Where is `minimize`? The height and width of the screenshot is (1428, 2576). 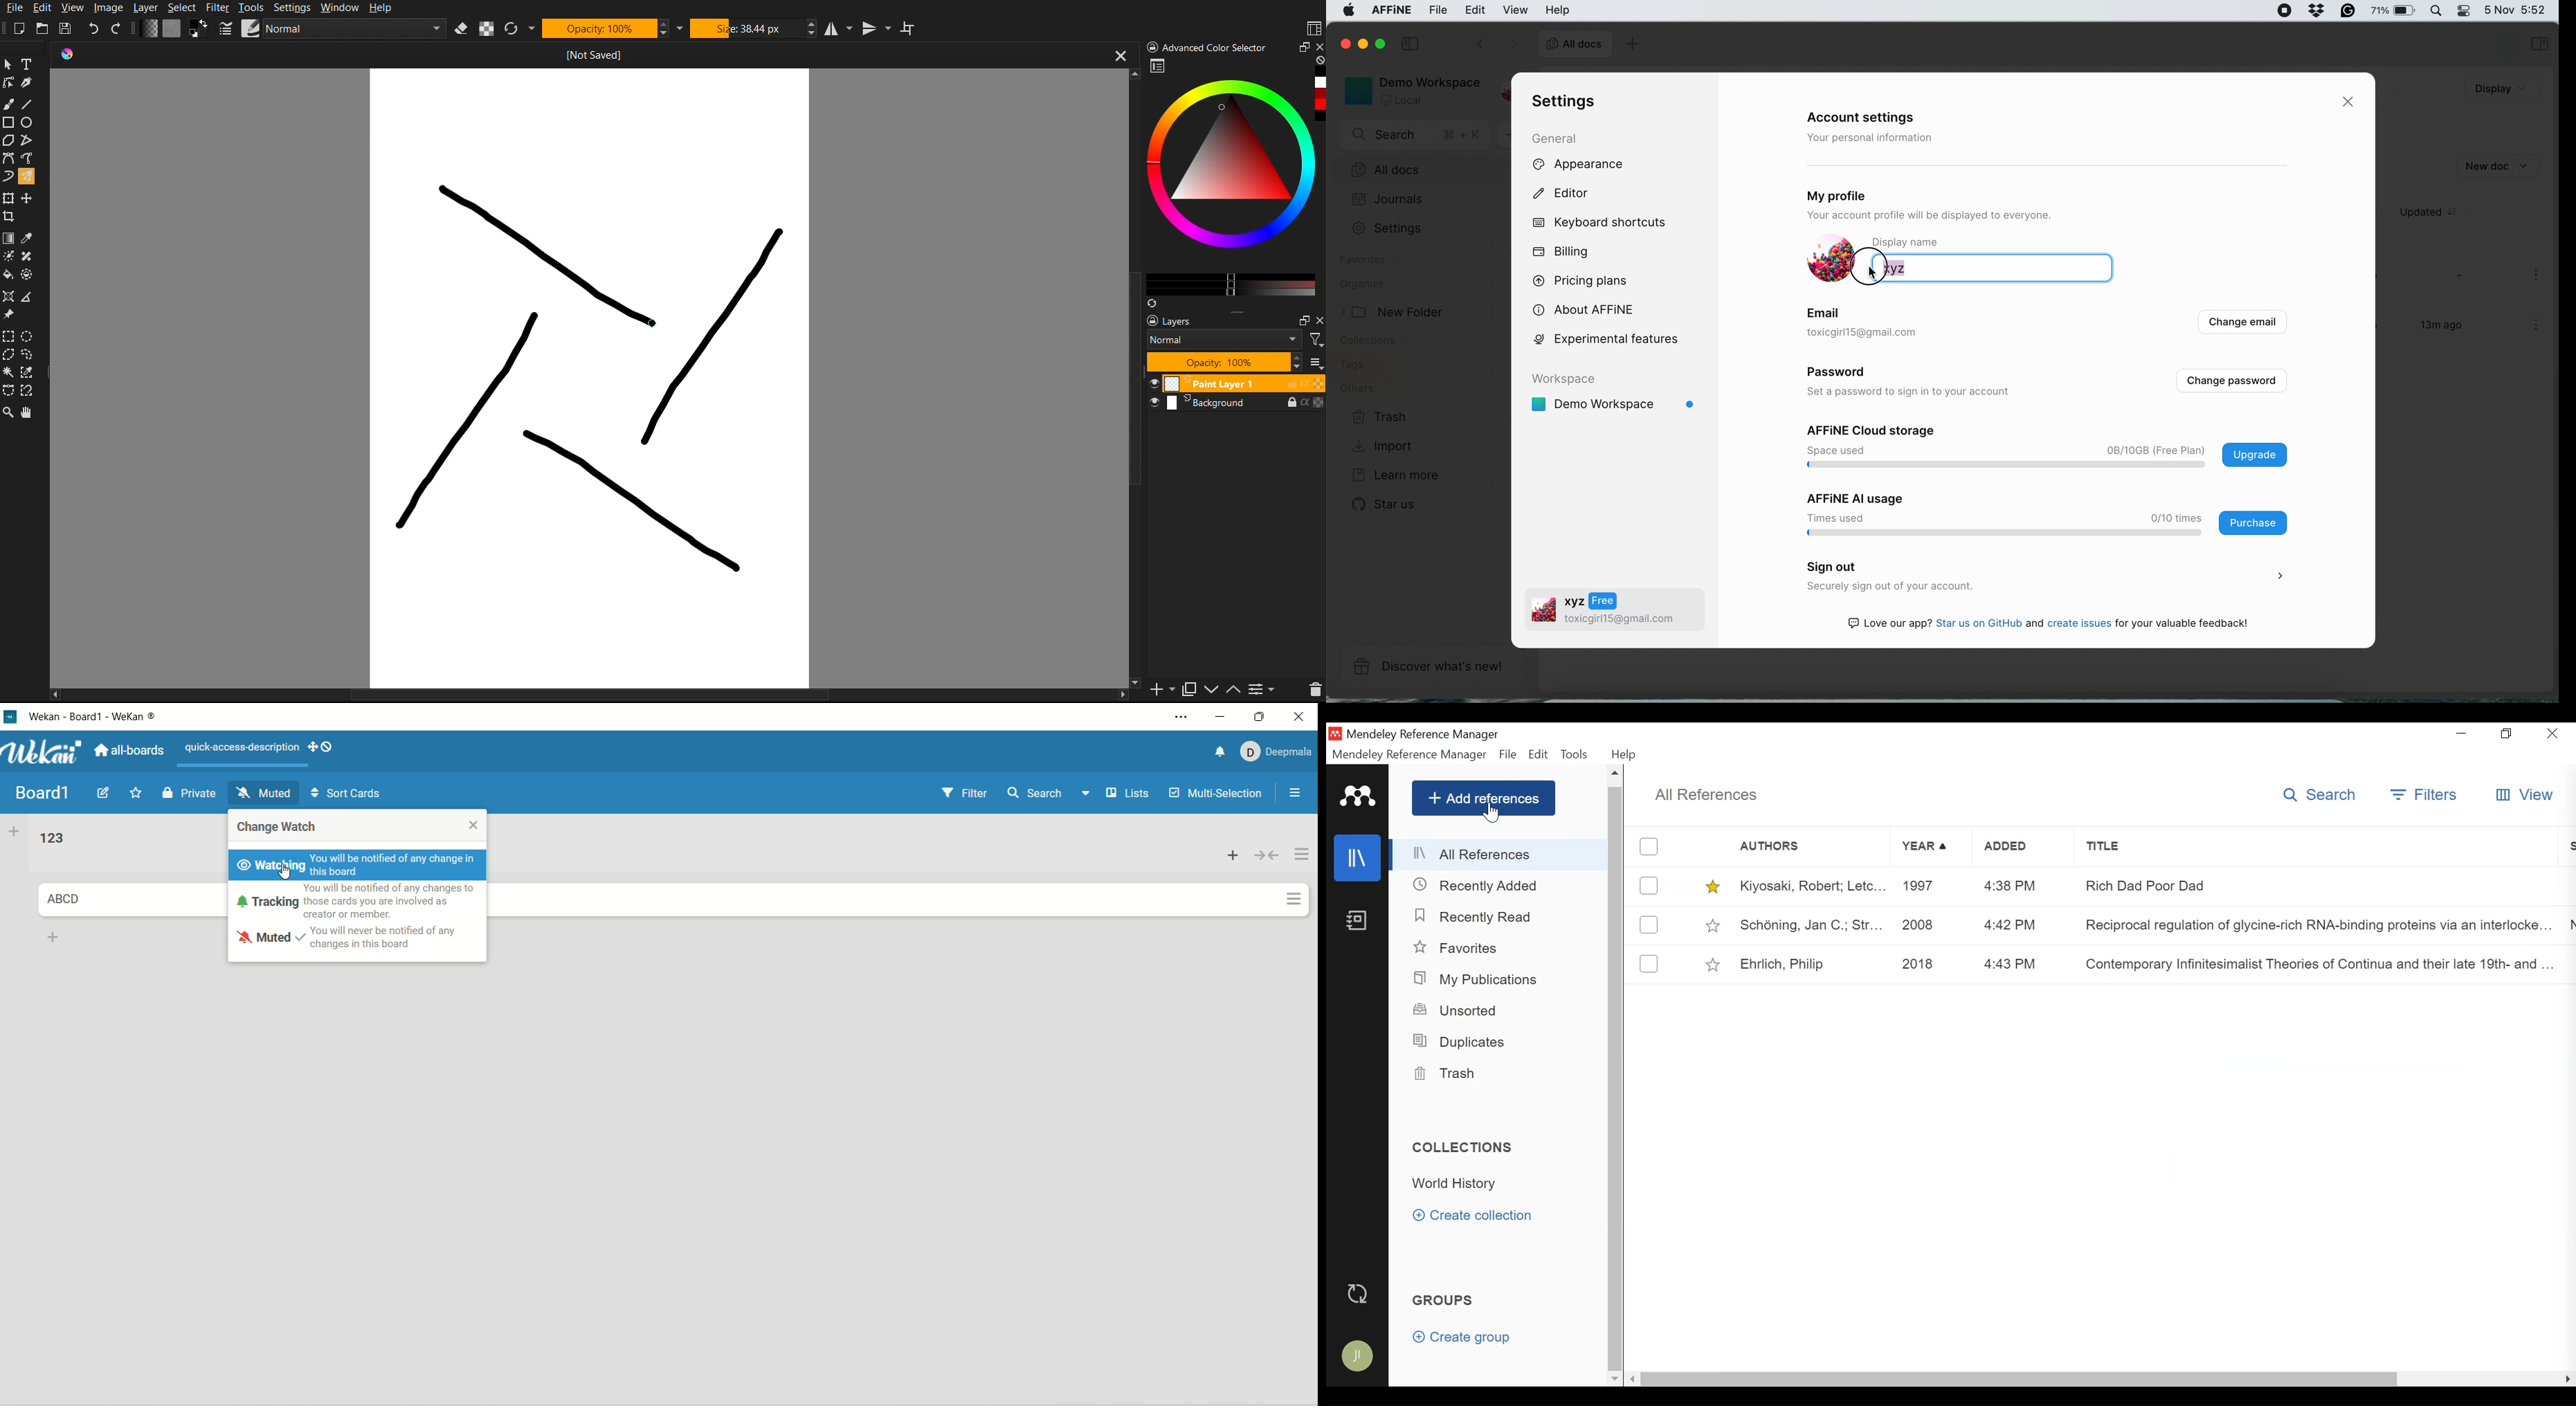
minimize is located at coordinates (1220, 718).